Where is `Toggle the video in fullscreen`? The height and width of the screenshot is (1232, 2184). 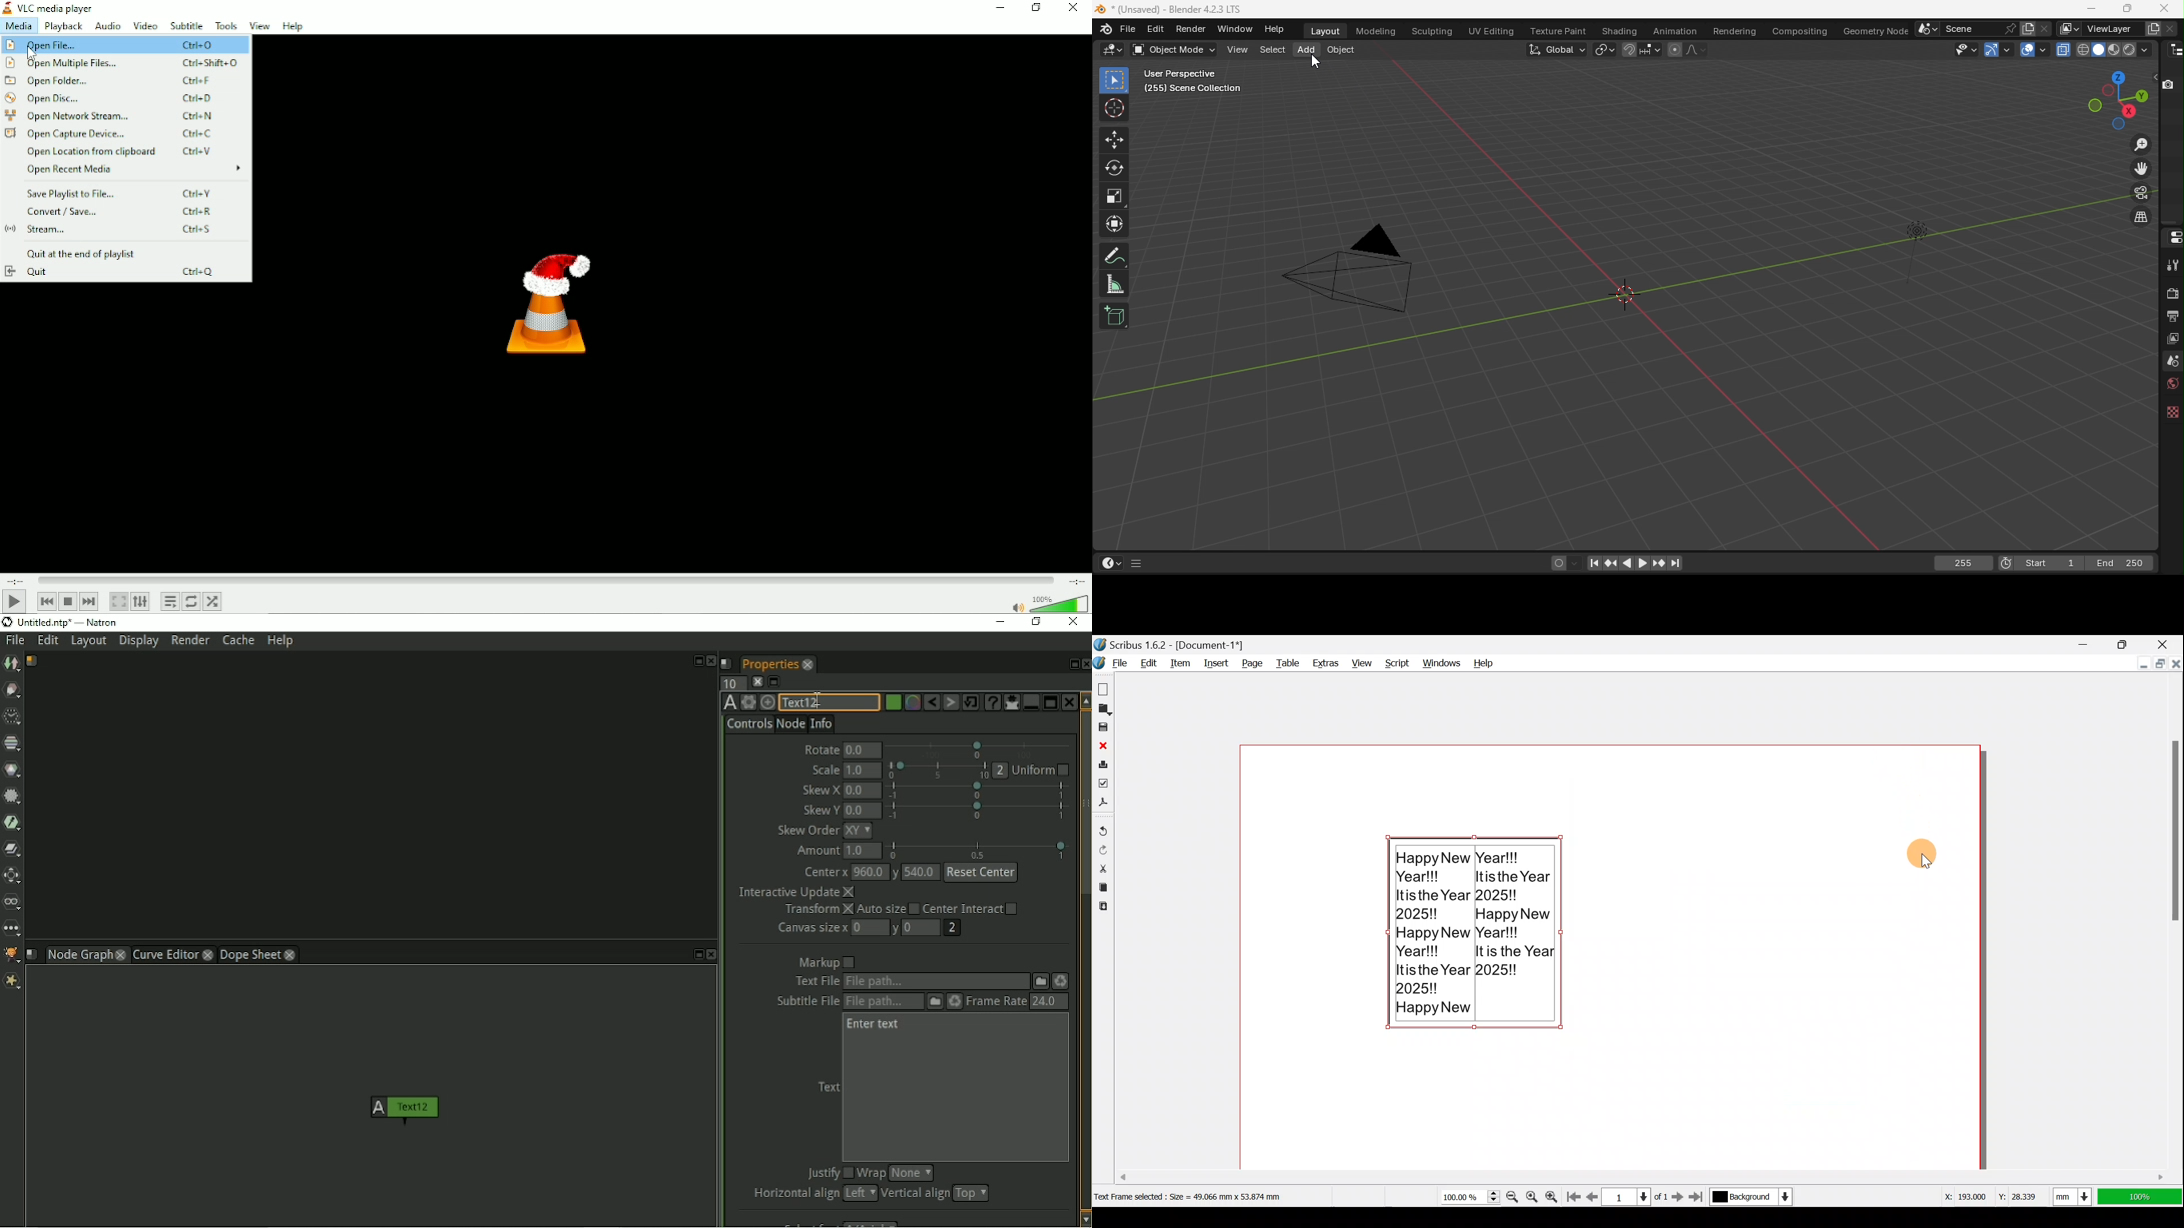 Toggle the video in fullscreen is located at coordinates (118, 601).